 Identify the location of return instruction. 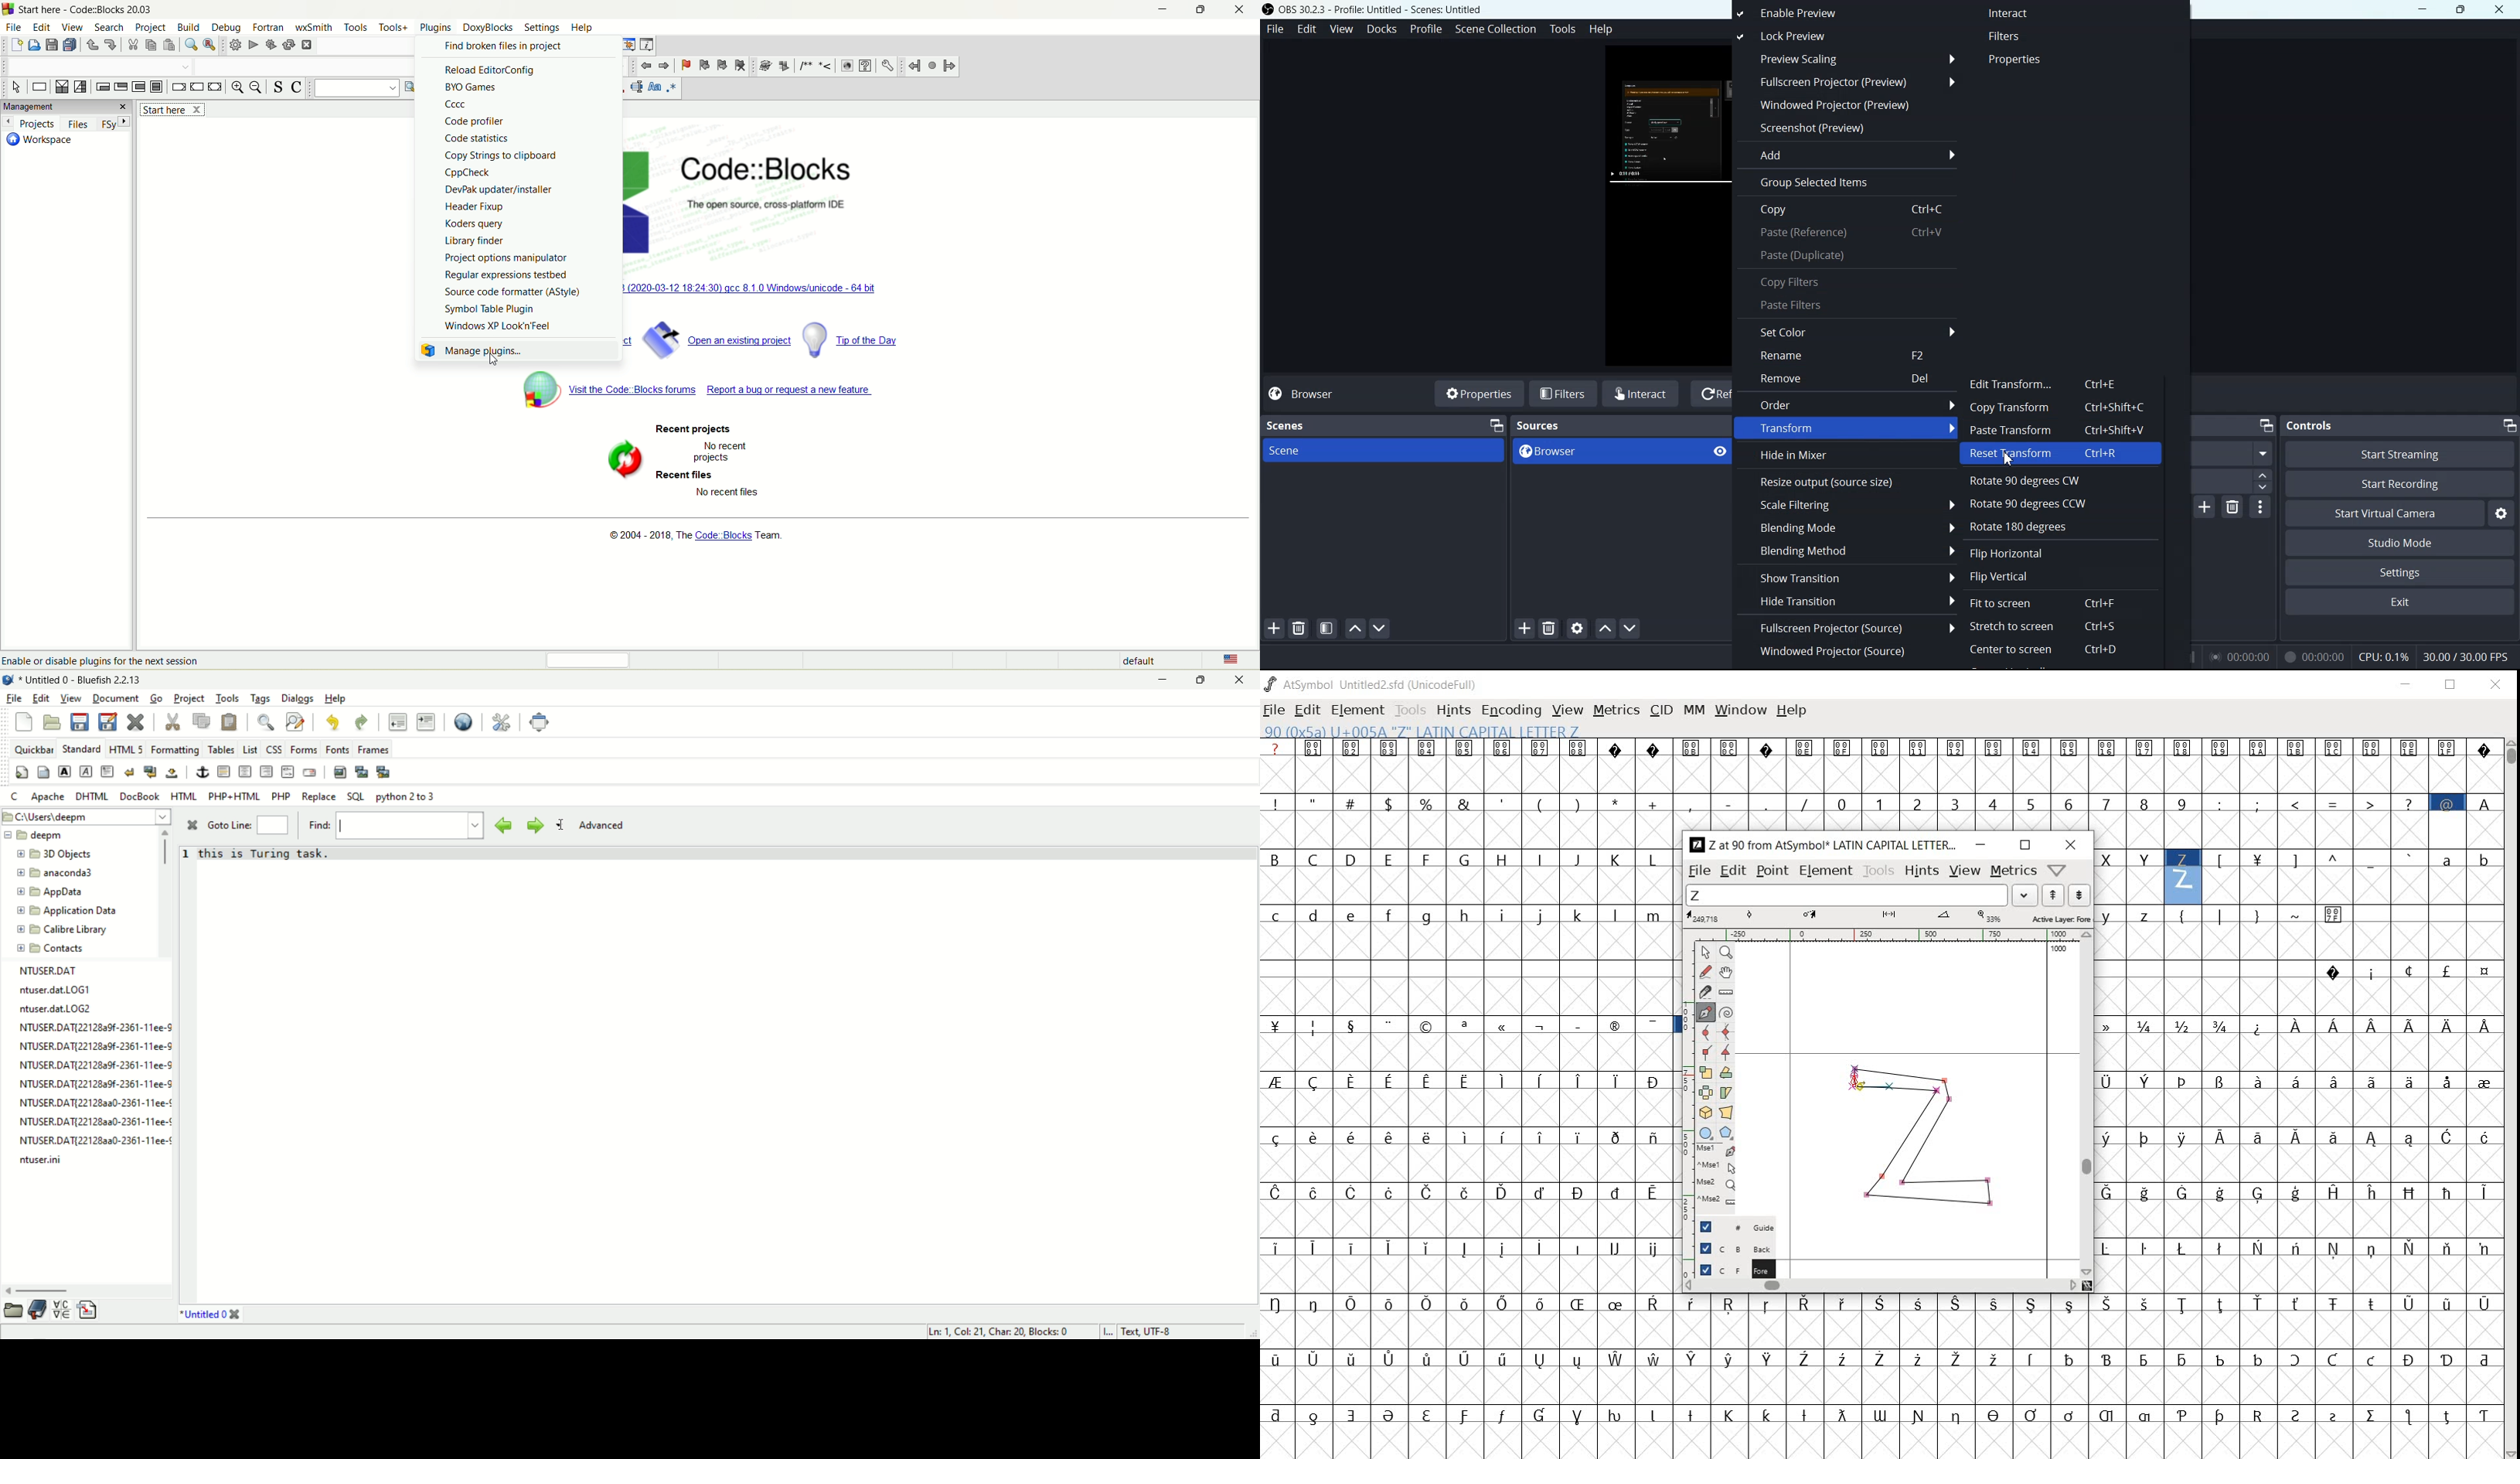
(215, 87).